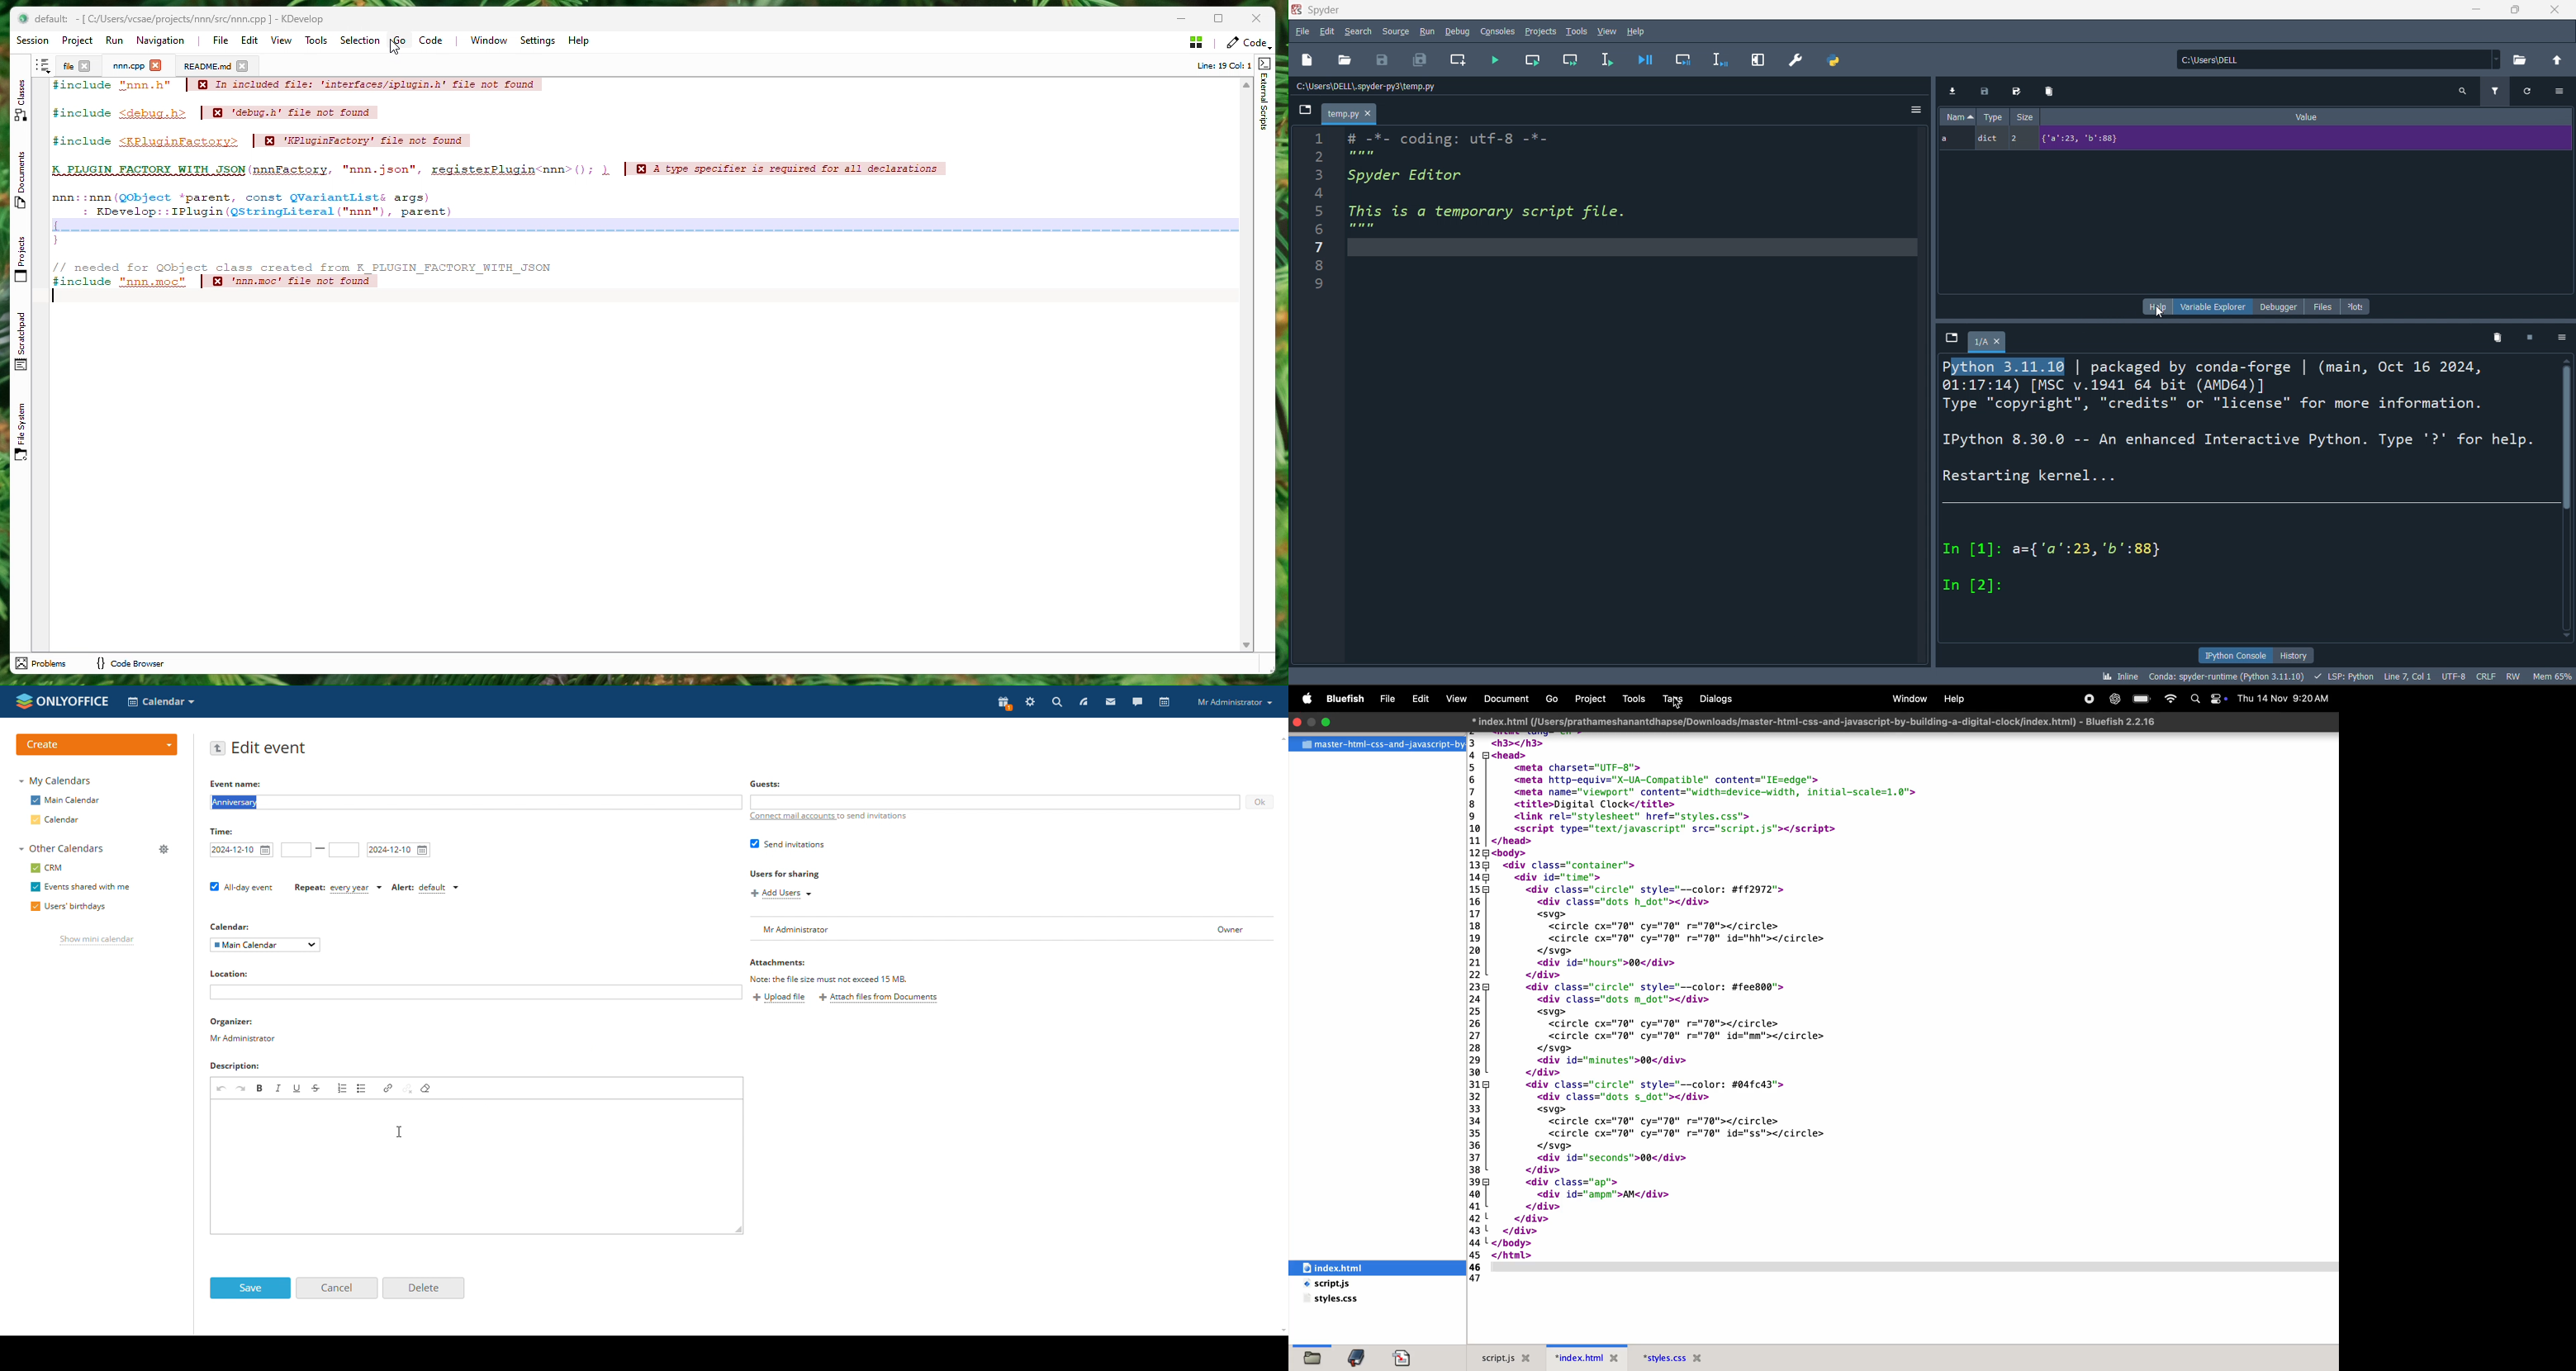  Describe the element at coordinates (2118, 675) in the screenshot. I see `inline` at that location.